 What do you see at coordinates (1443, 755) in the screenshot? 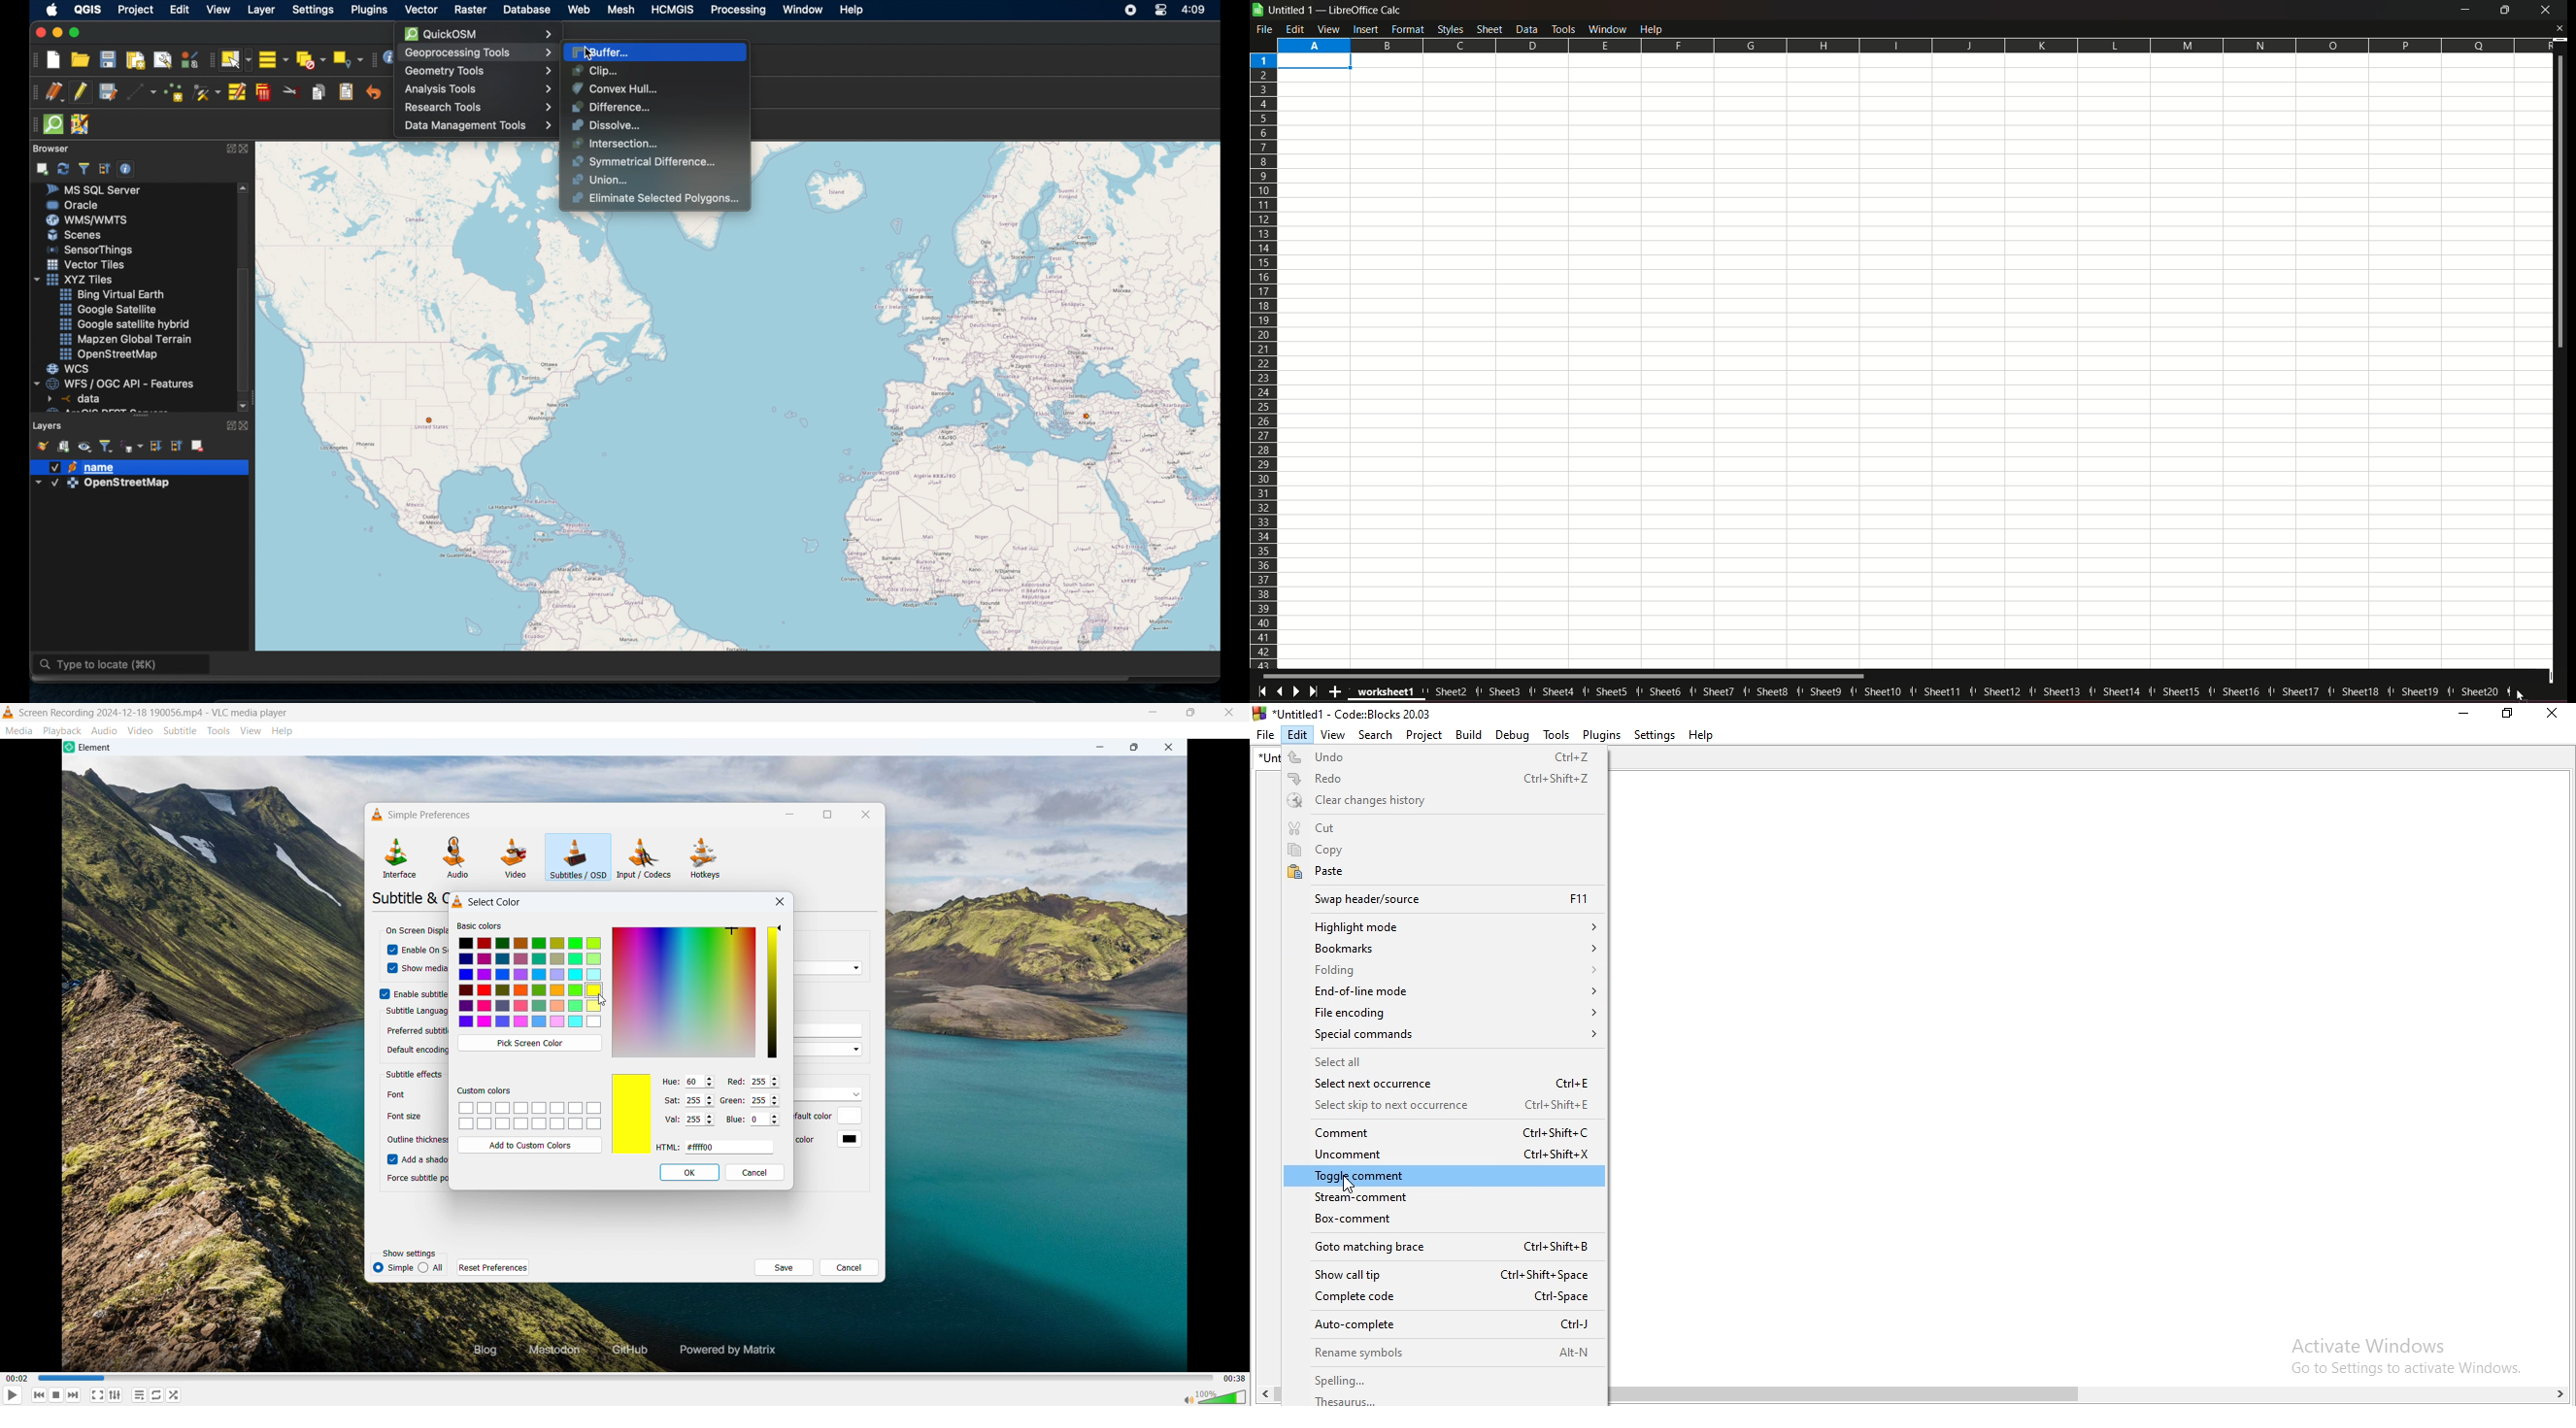
I see `Undo` at bounding box center [1443, 755].